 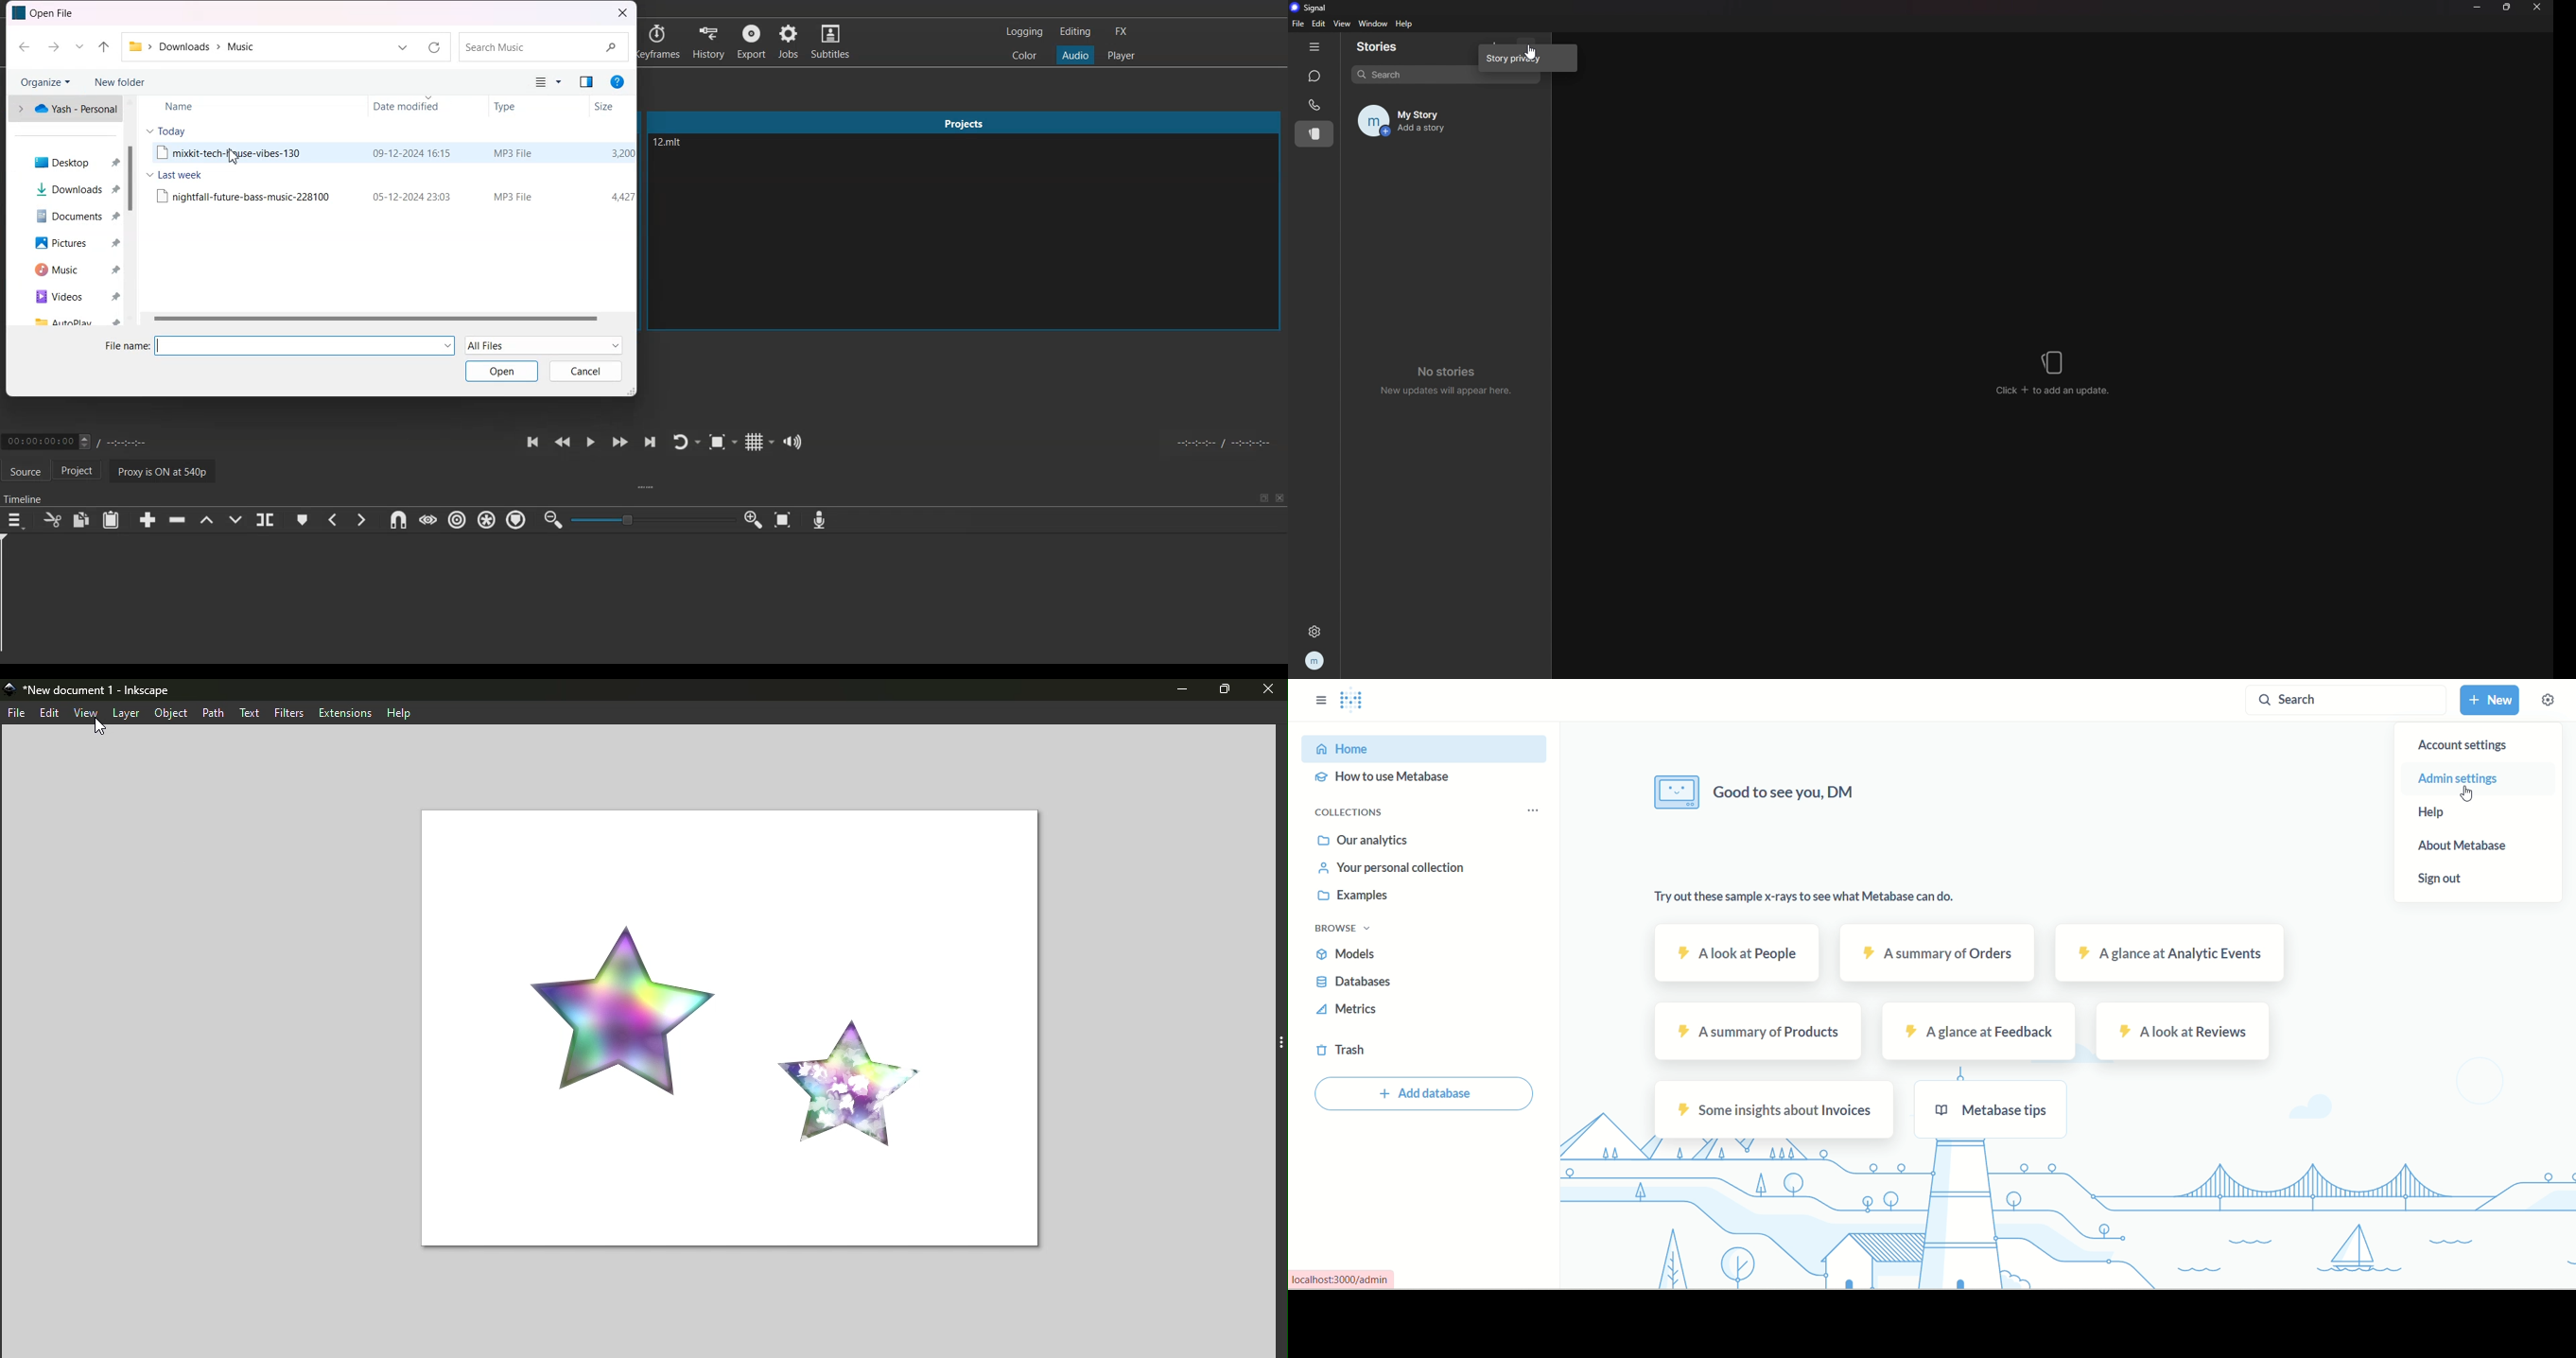 What do you see at coordinates (52, 47) in the screenshot?
I see `Go Forward` at bounding box center [52, 47].